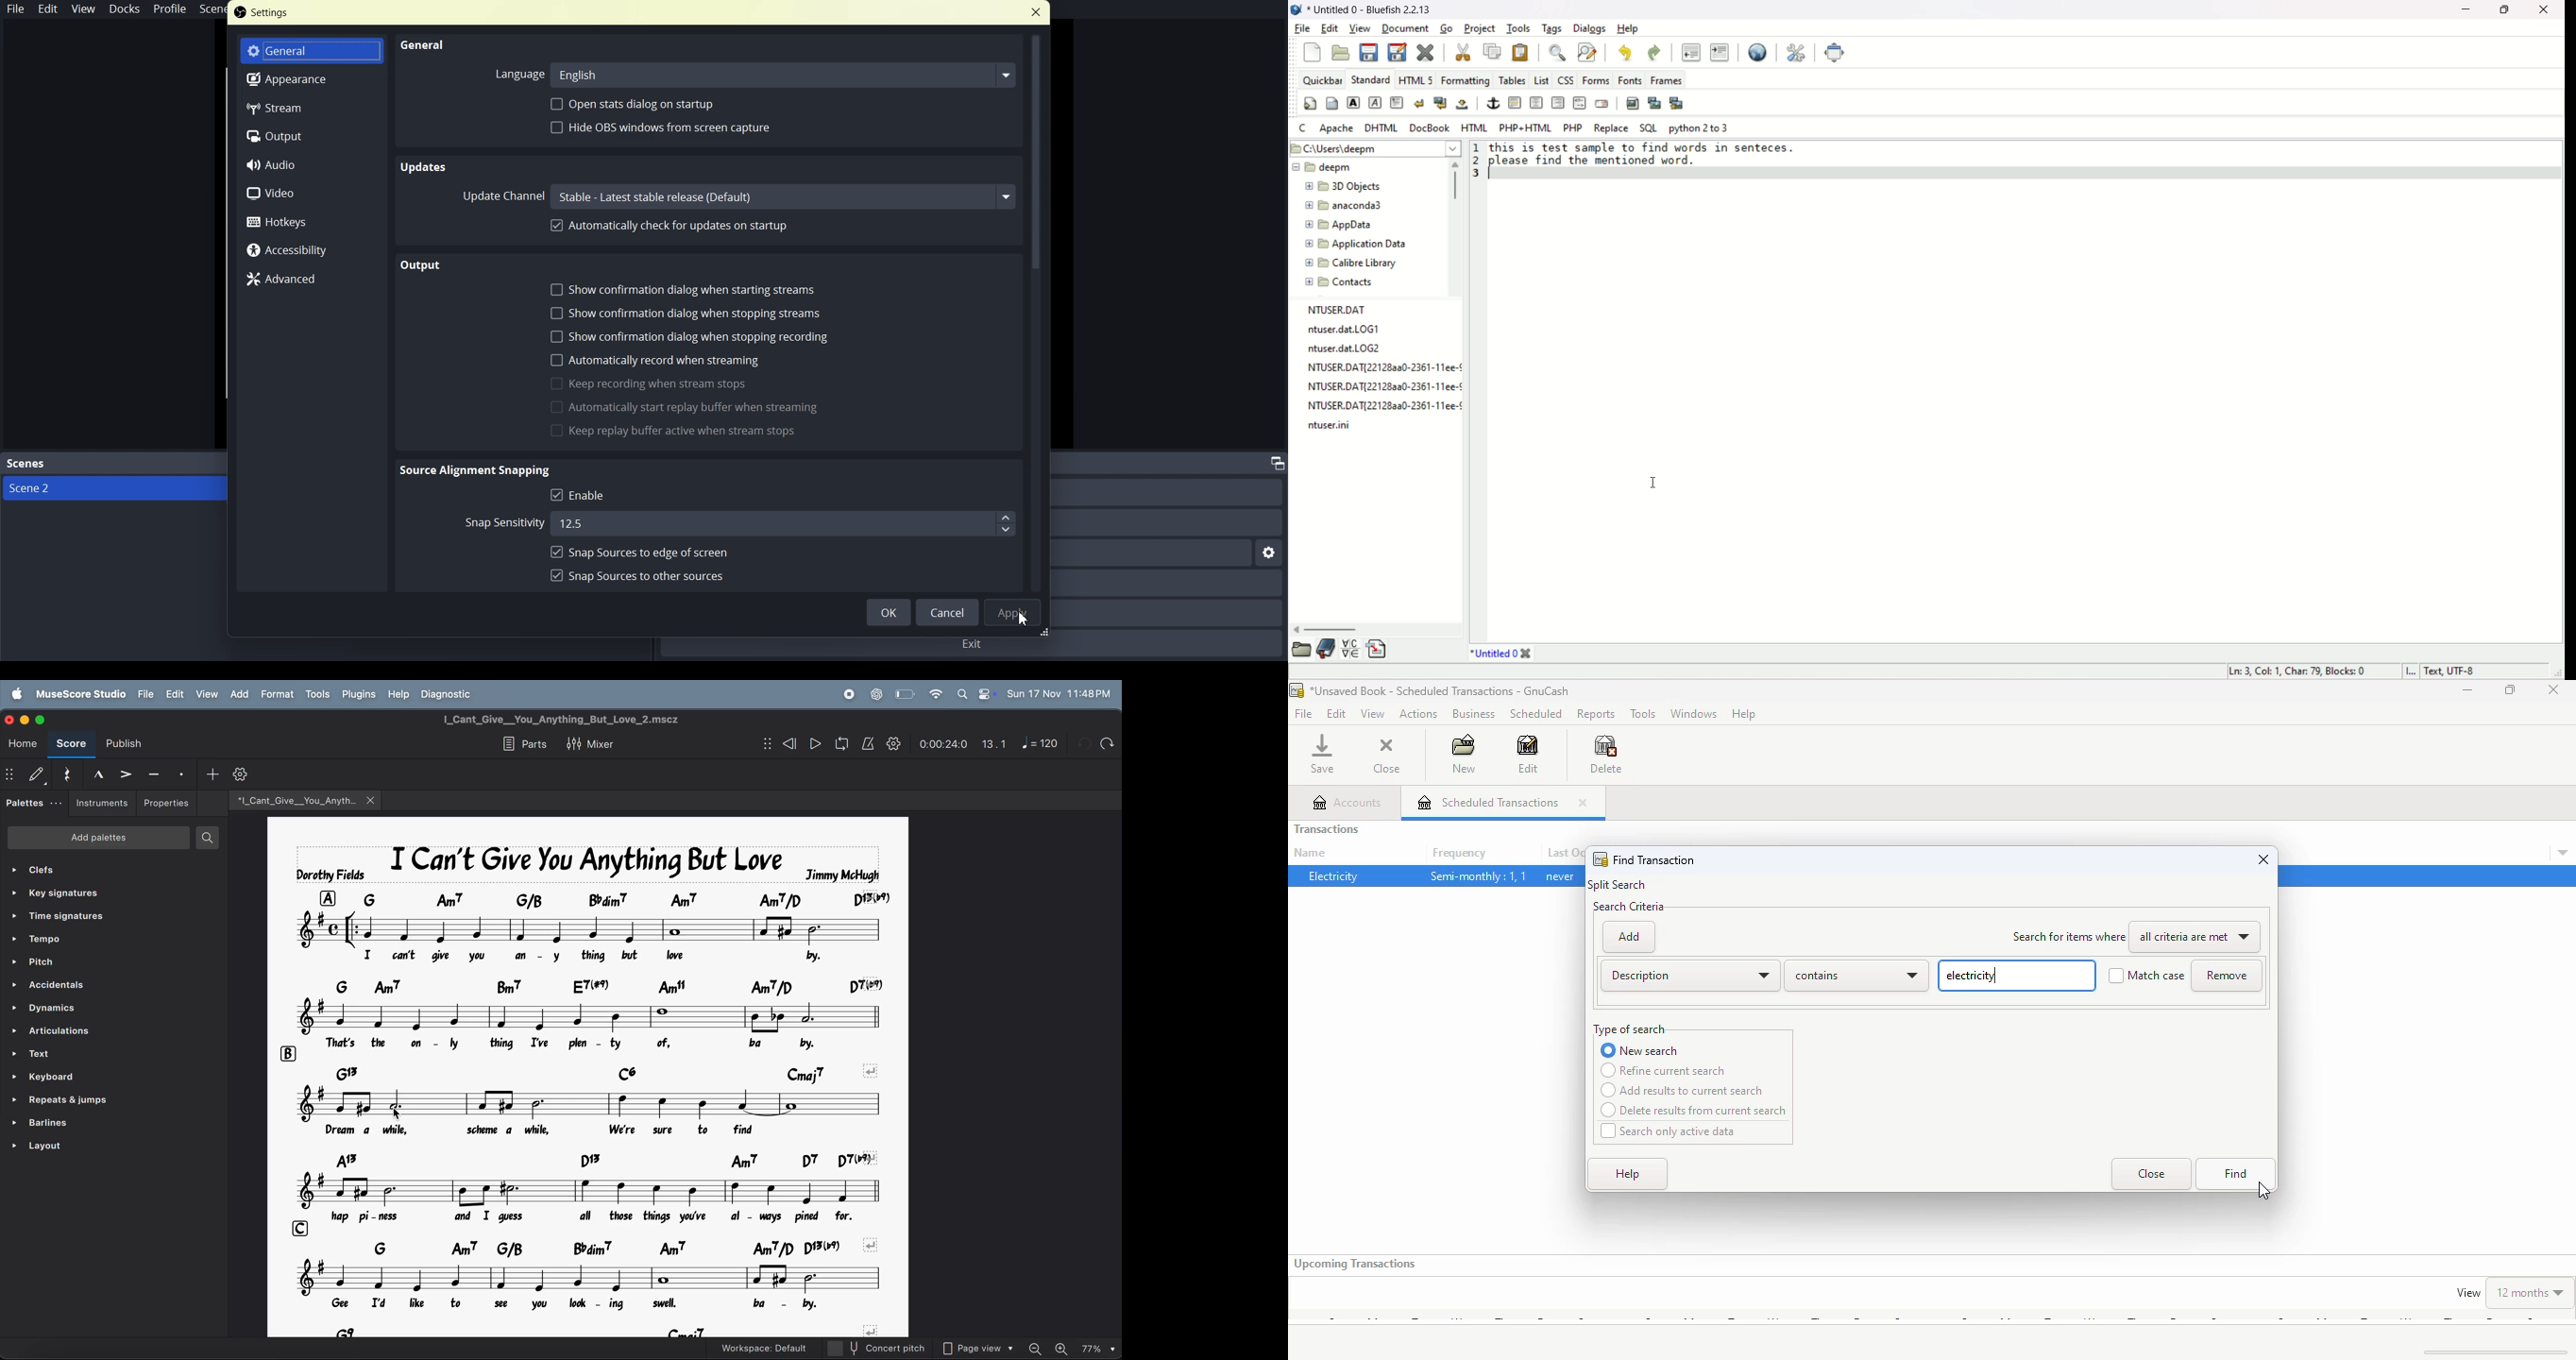 This screenshot has height=1372, width=2576. Describe the element at coordinates (311, 278) in the screenshot. I see `Advanced` at that location.